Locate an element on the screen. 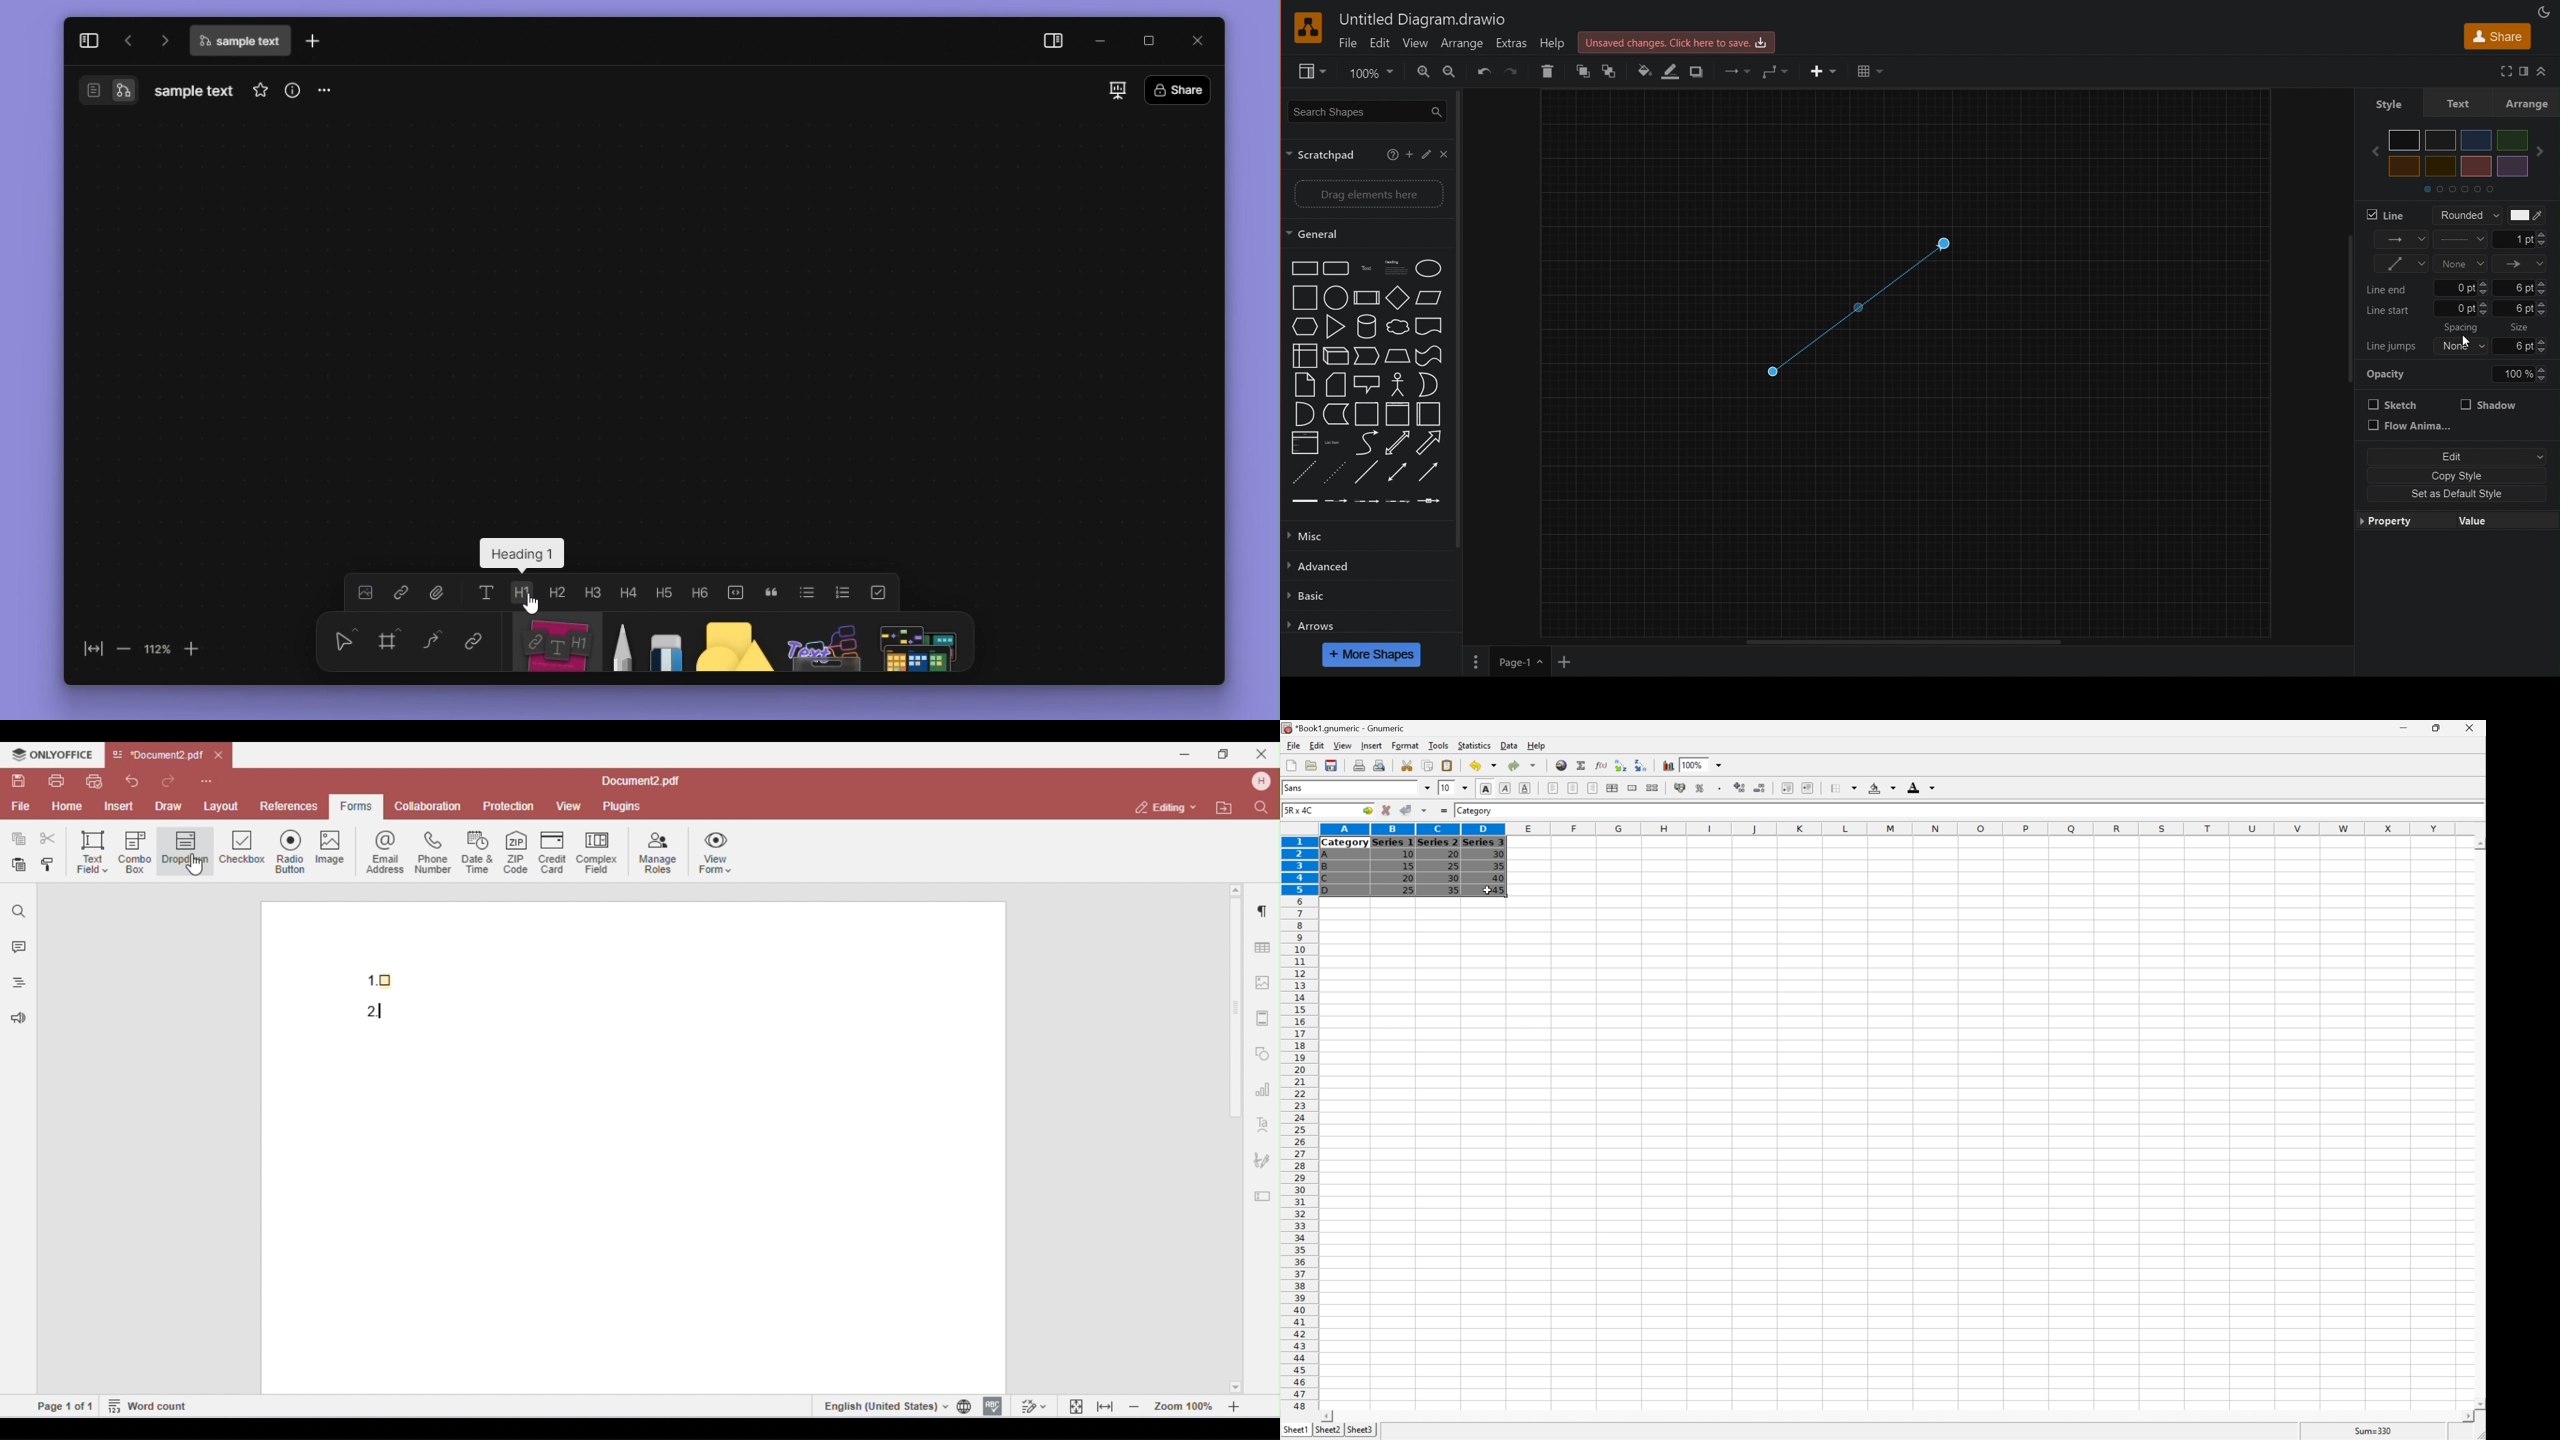 This screenshot has height=1456, width=2576. Scroll Up is located at coordinates (2478, 843).